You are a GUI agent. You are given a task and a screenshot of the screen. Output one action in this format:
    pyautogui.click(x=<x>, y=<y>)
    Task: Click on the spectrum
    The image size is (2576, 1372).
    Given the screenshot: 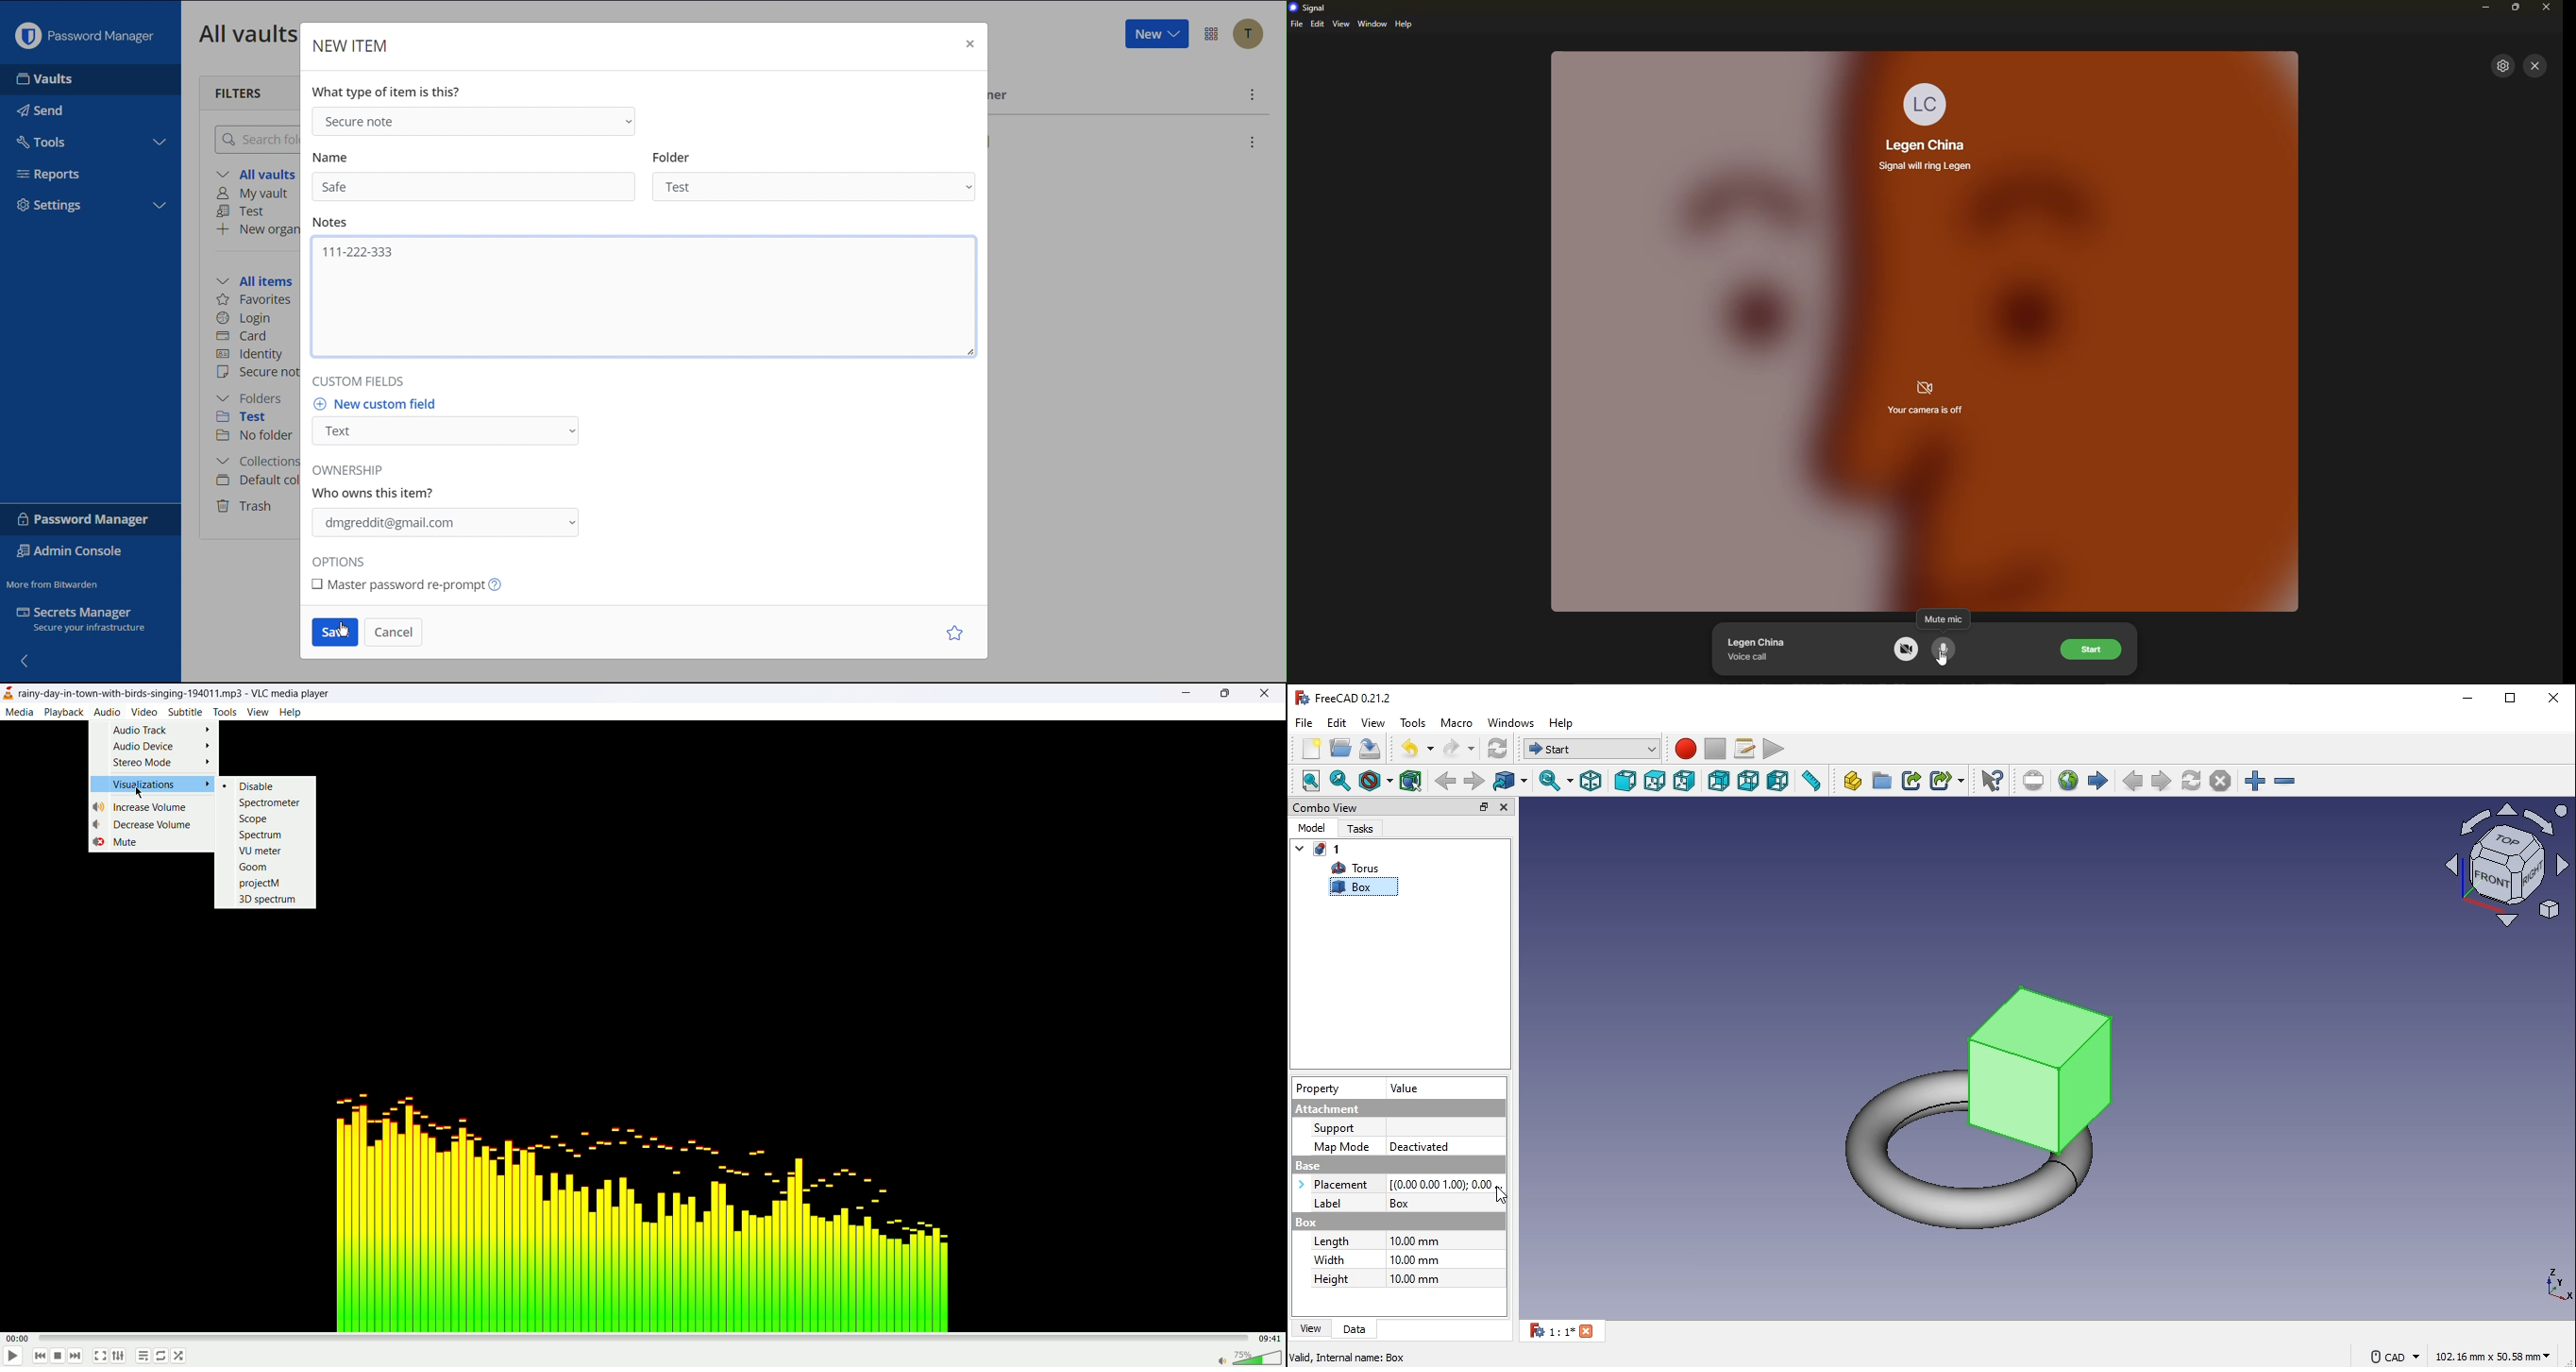 What is the action you would take?
    pyautogui.click(x=262, y=836)
    